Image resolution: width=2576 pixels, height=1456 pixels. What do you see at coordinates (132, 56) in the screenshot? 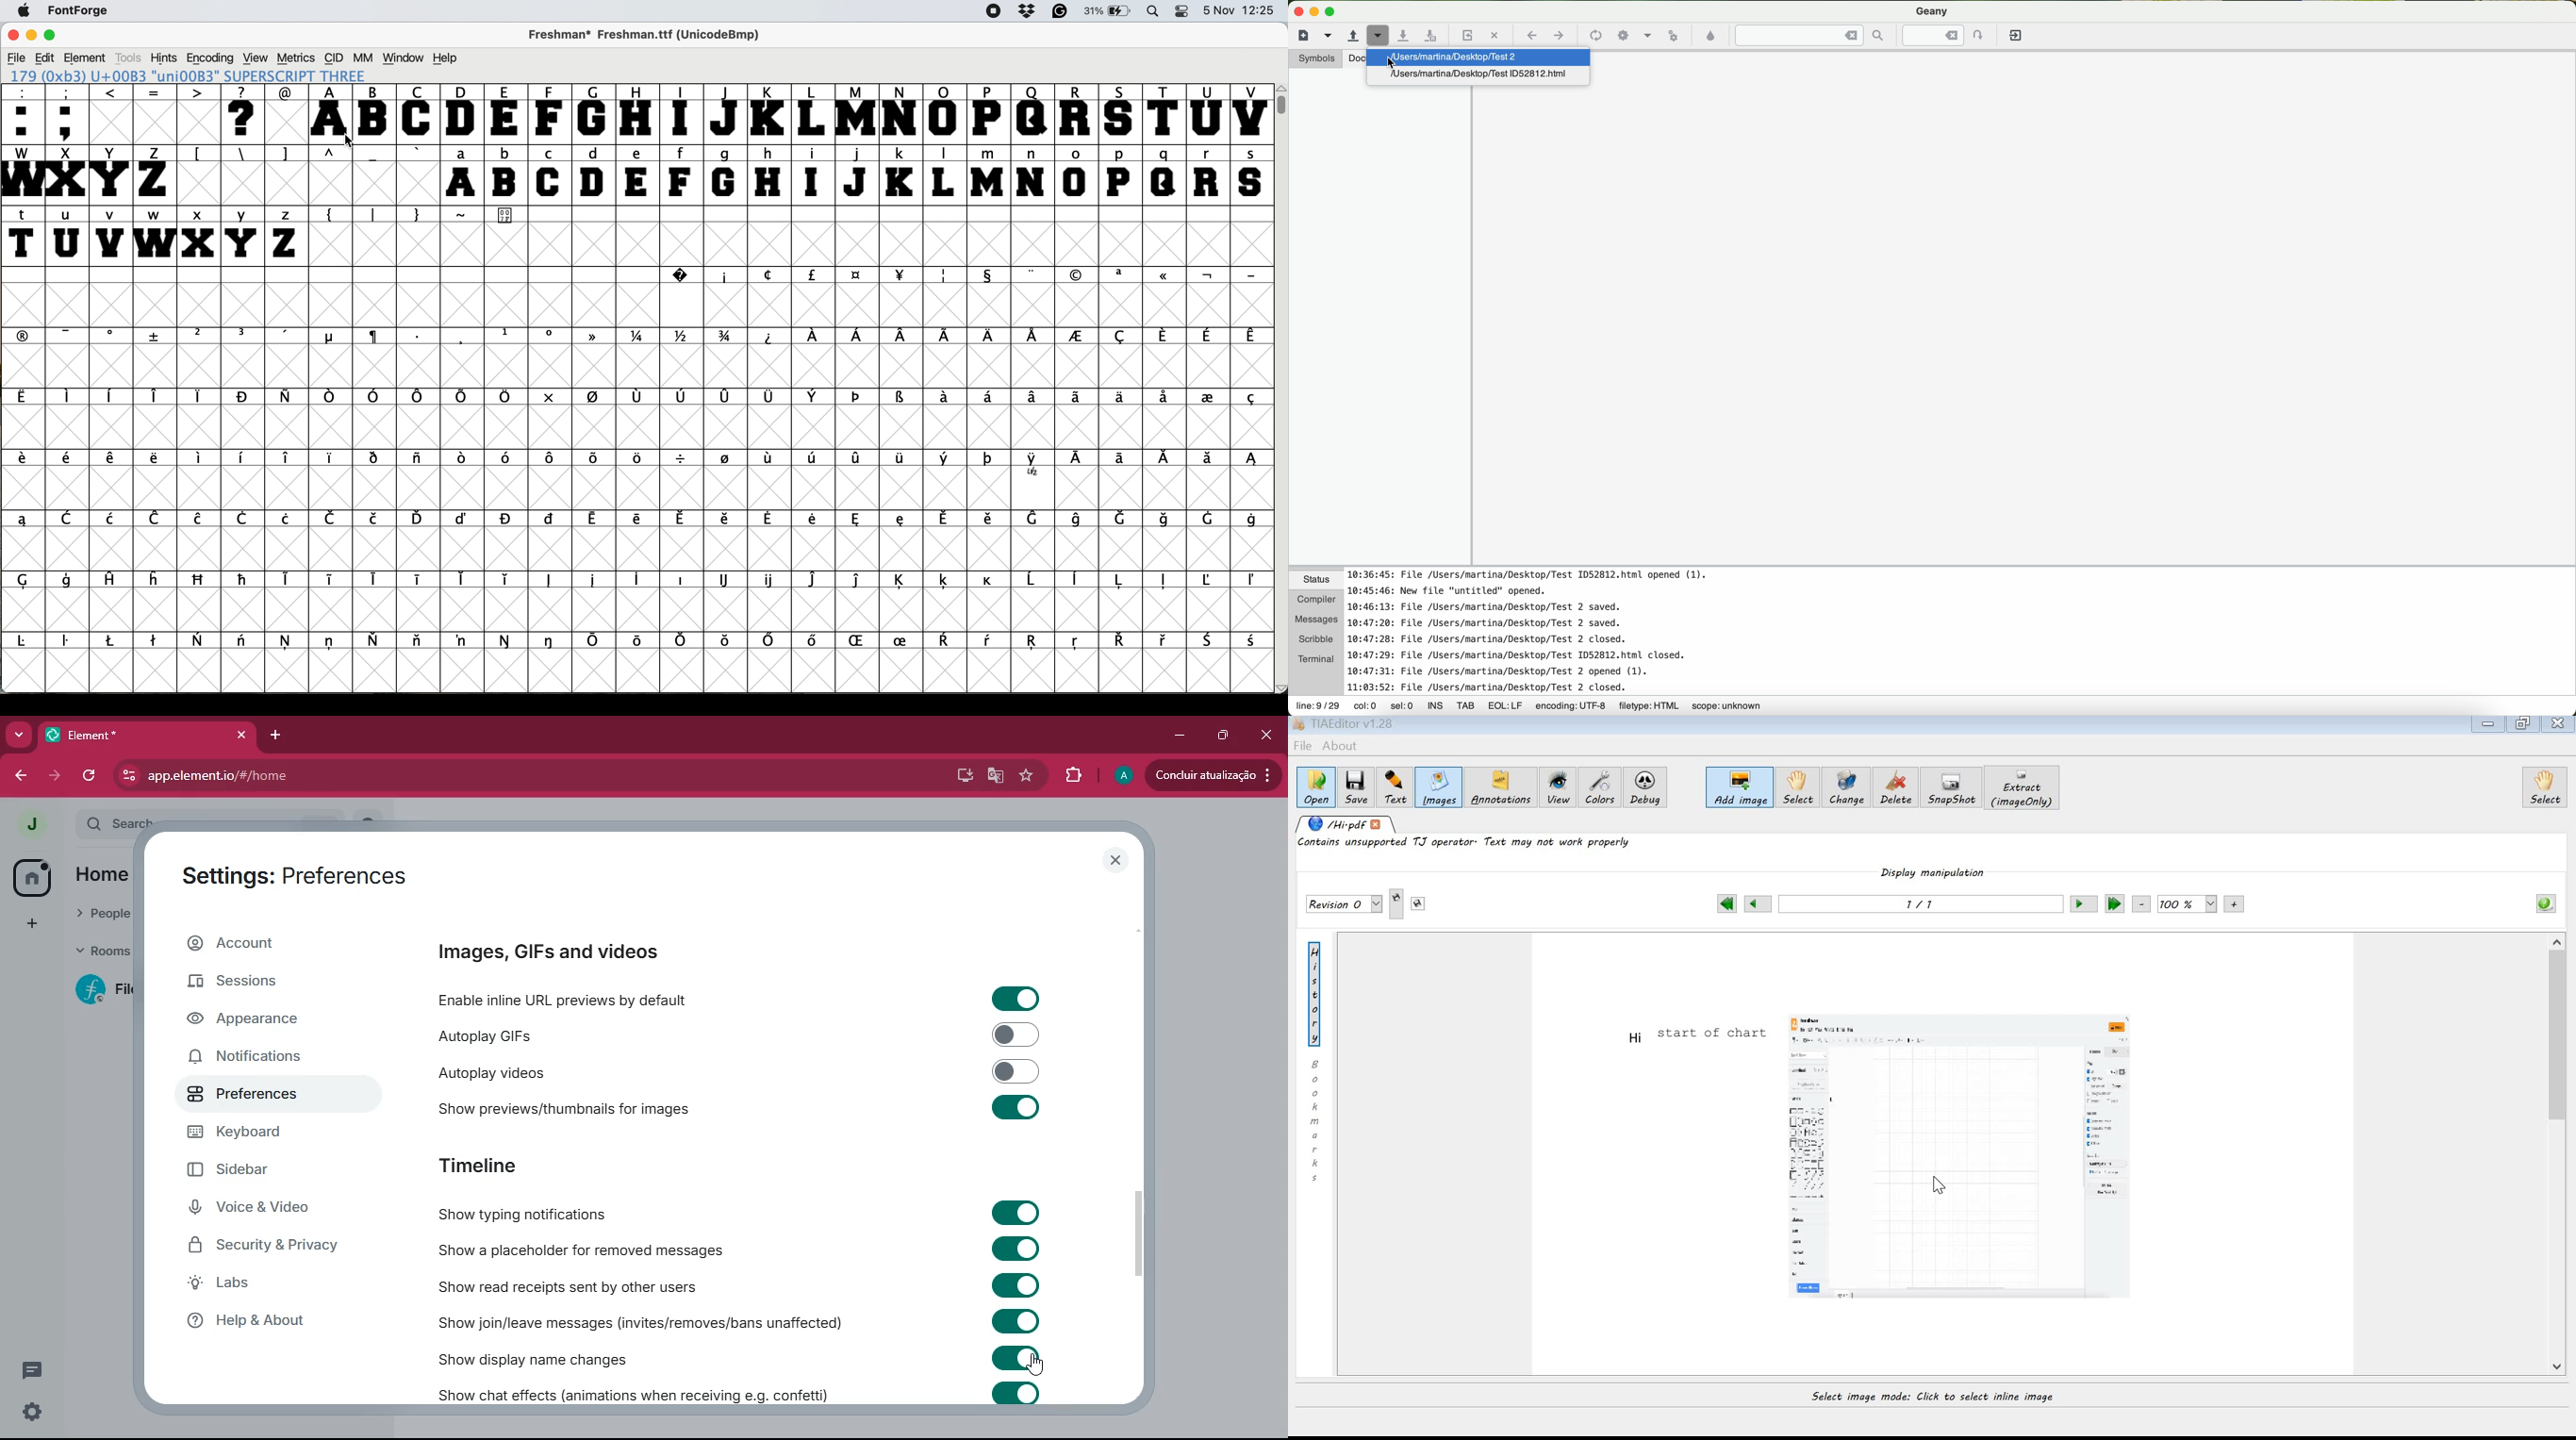
I see `tools` at bounding box center [132, 56].